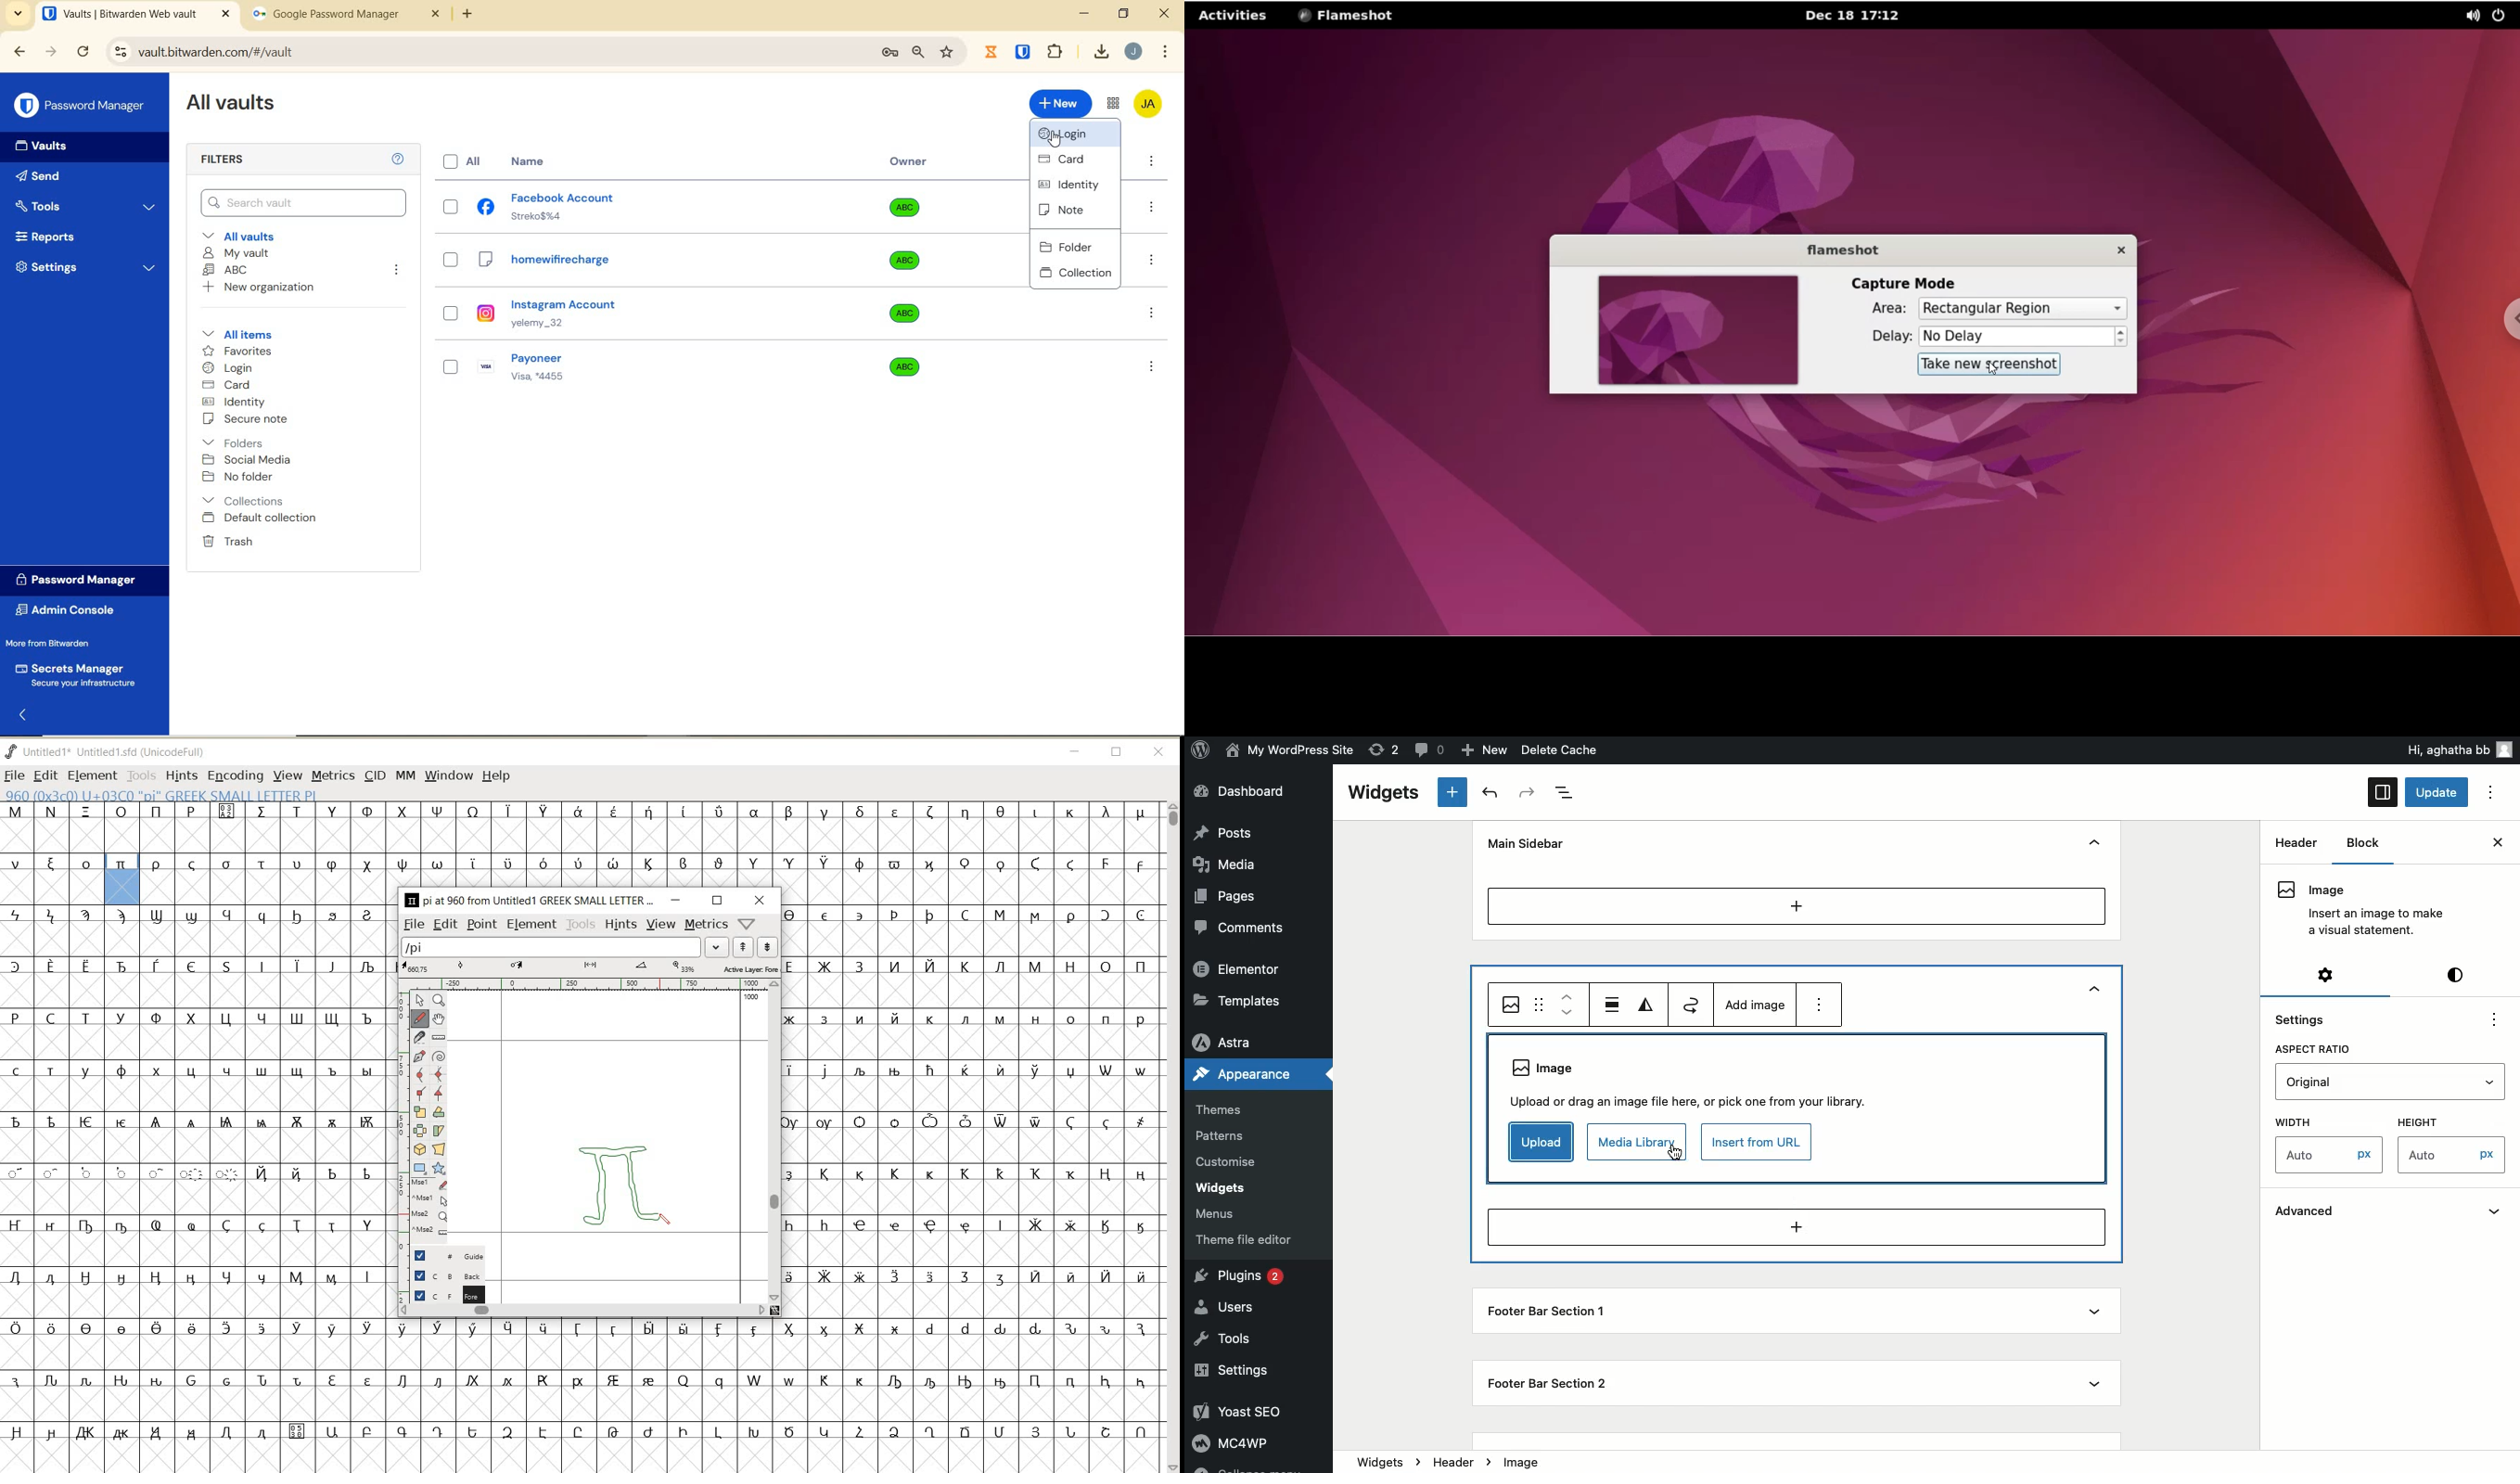 The width and height of the screenshot is (2520, 1484). I want to click on Show, so click(2095, 1381).